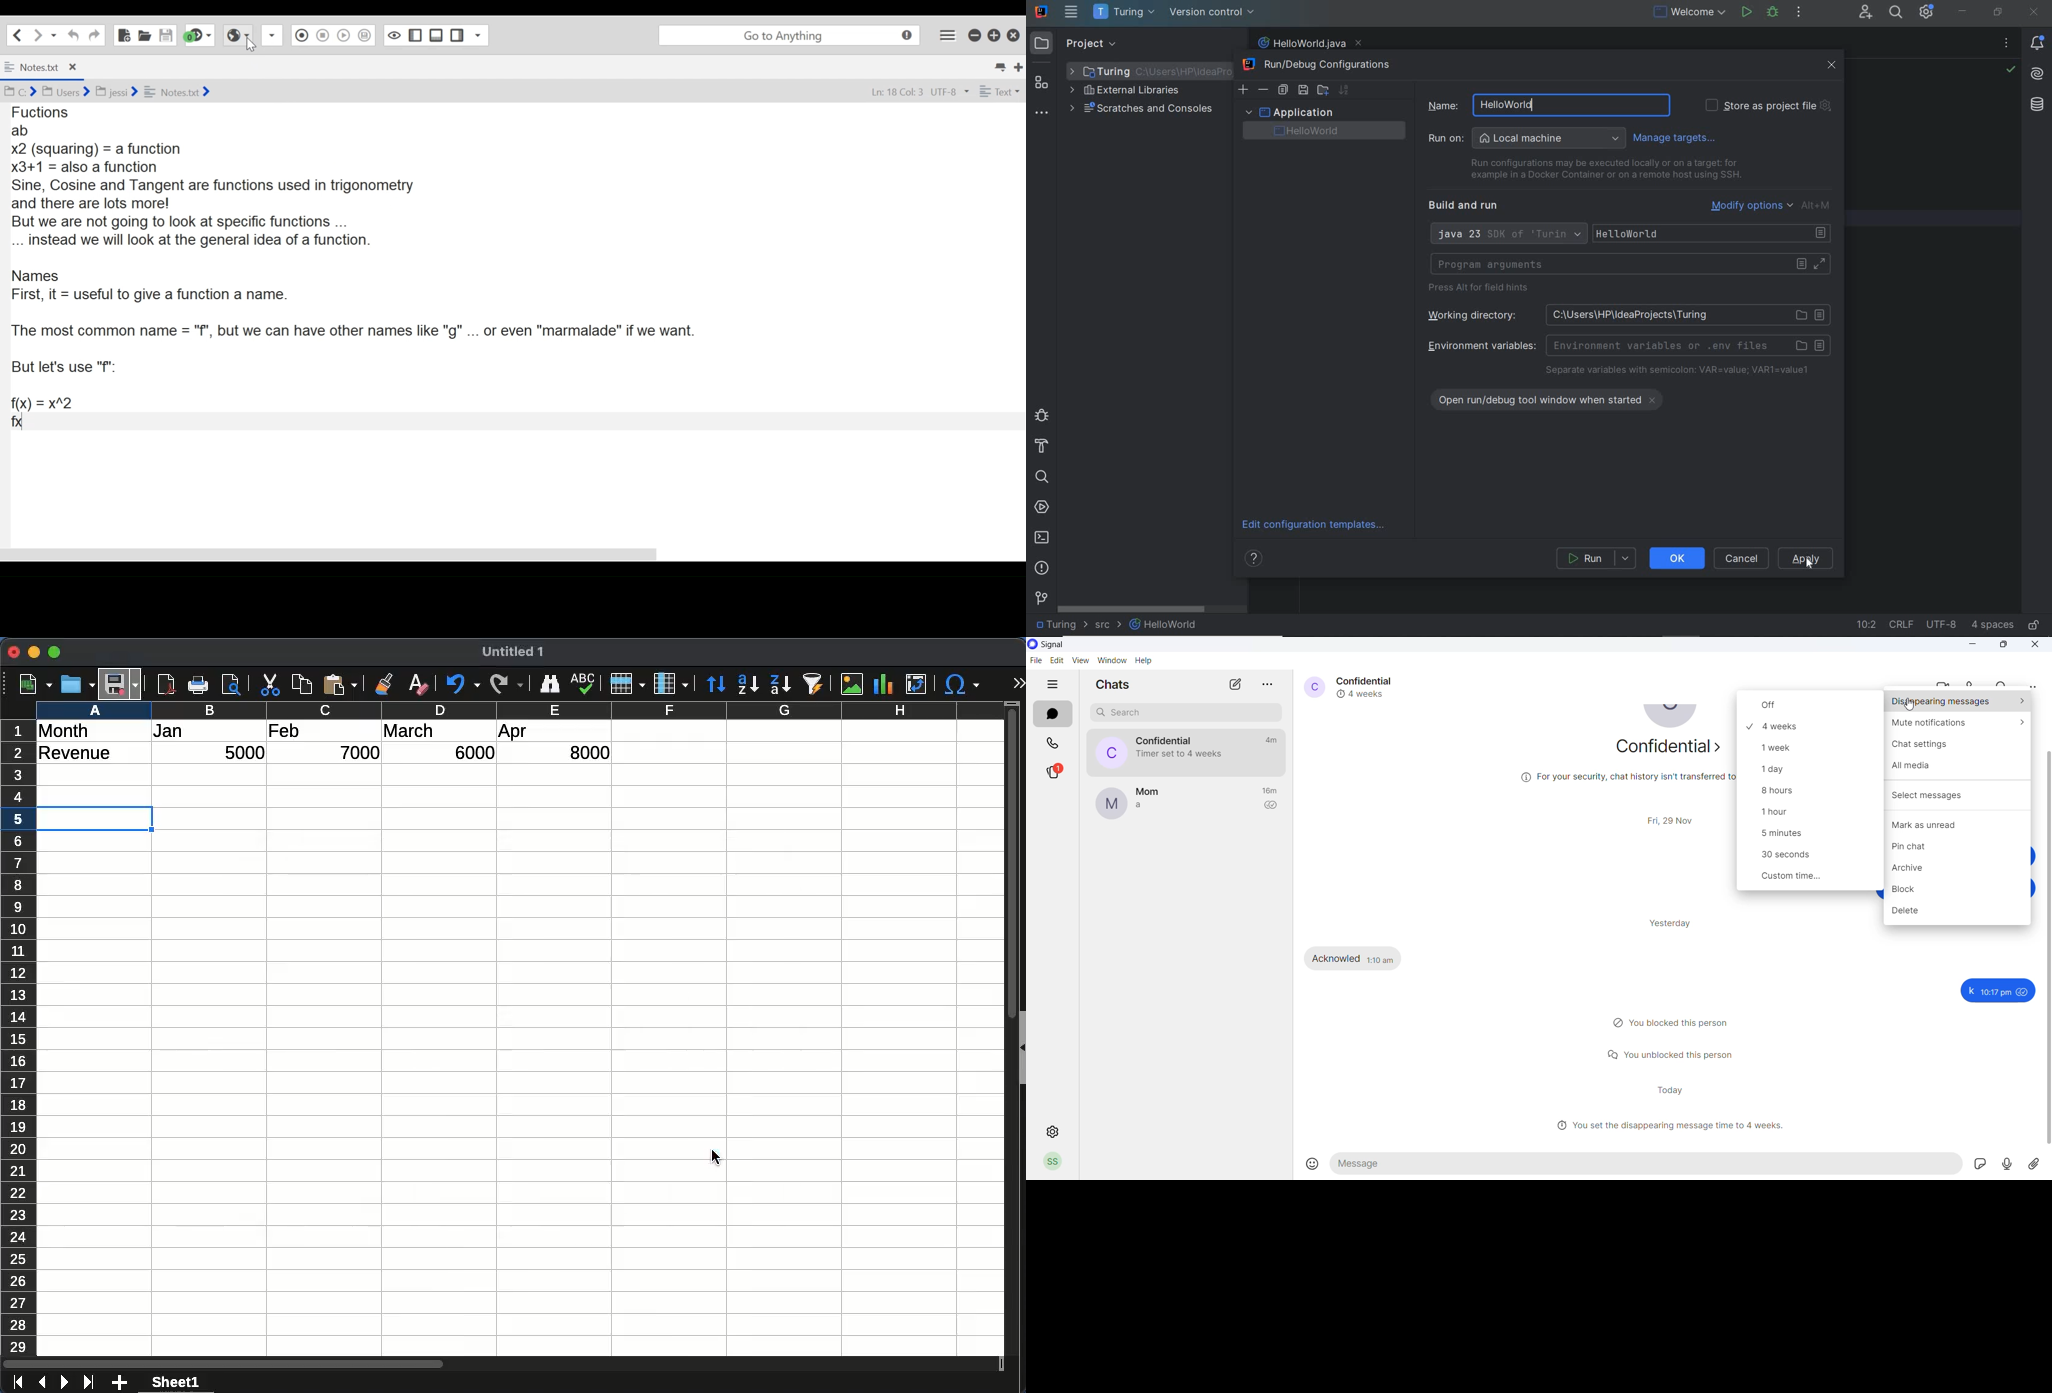 Image resolution: width=2072 pixels, height=1400 pixels. What do you see at coordinates (469, 753) in the screenshot?
I see `6000` at bounding box center [469, 753].